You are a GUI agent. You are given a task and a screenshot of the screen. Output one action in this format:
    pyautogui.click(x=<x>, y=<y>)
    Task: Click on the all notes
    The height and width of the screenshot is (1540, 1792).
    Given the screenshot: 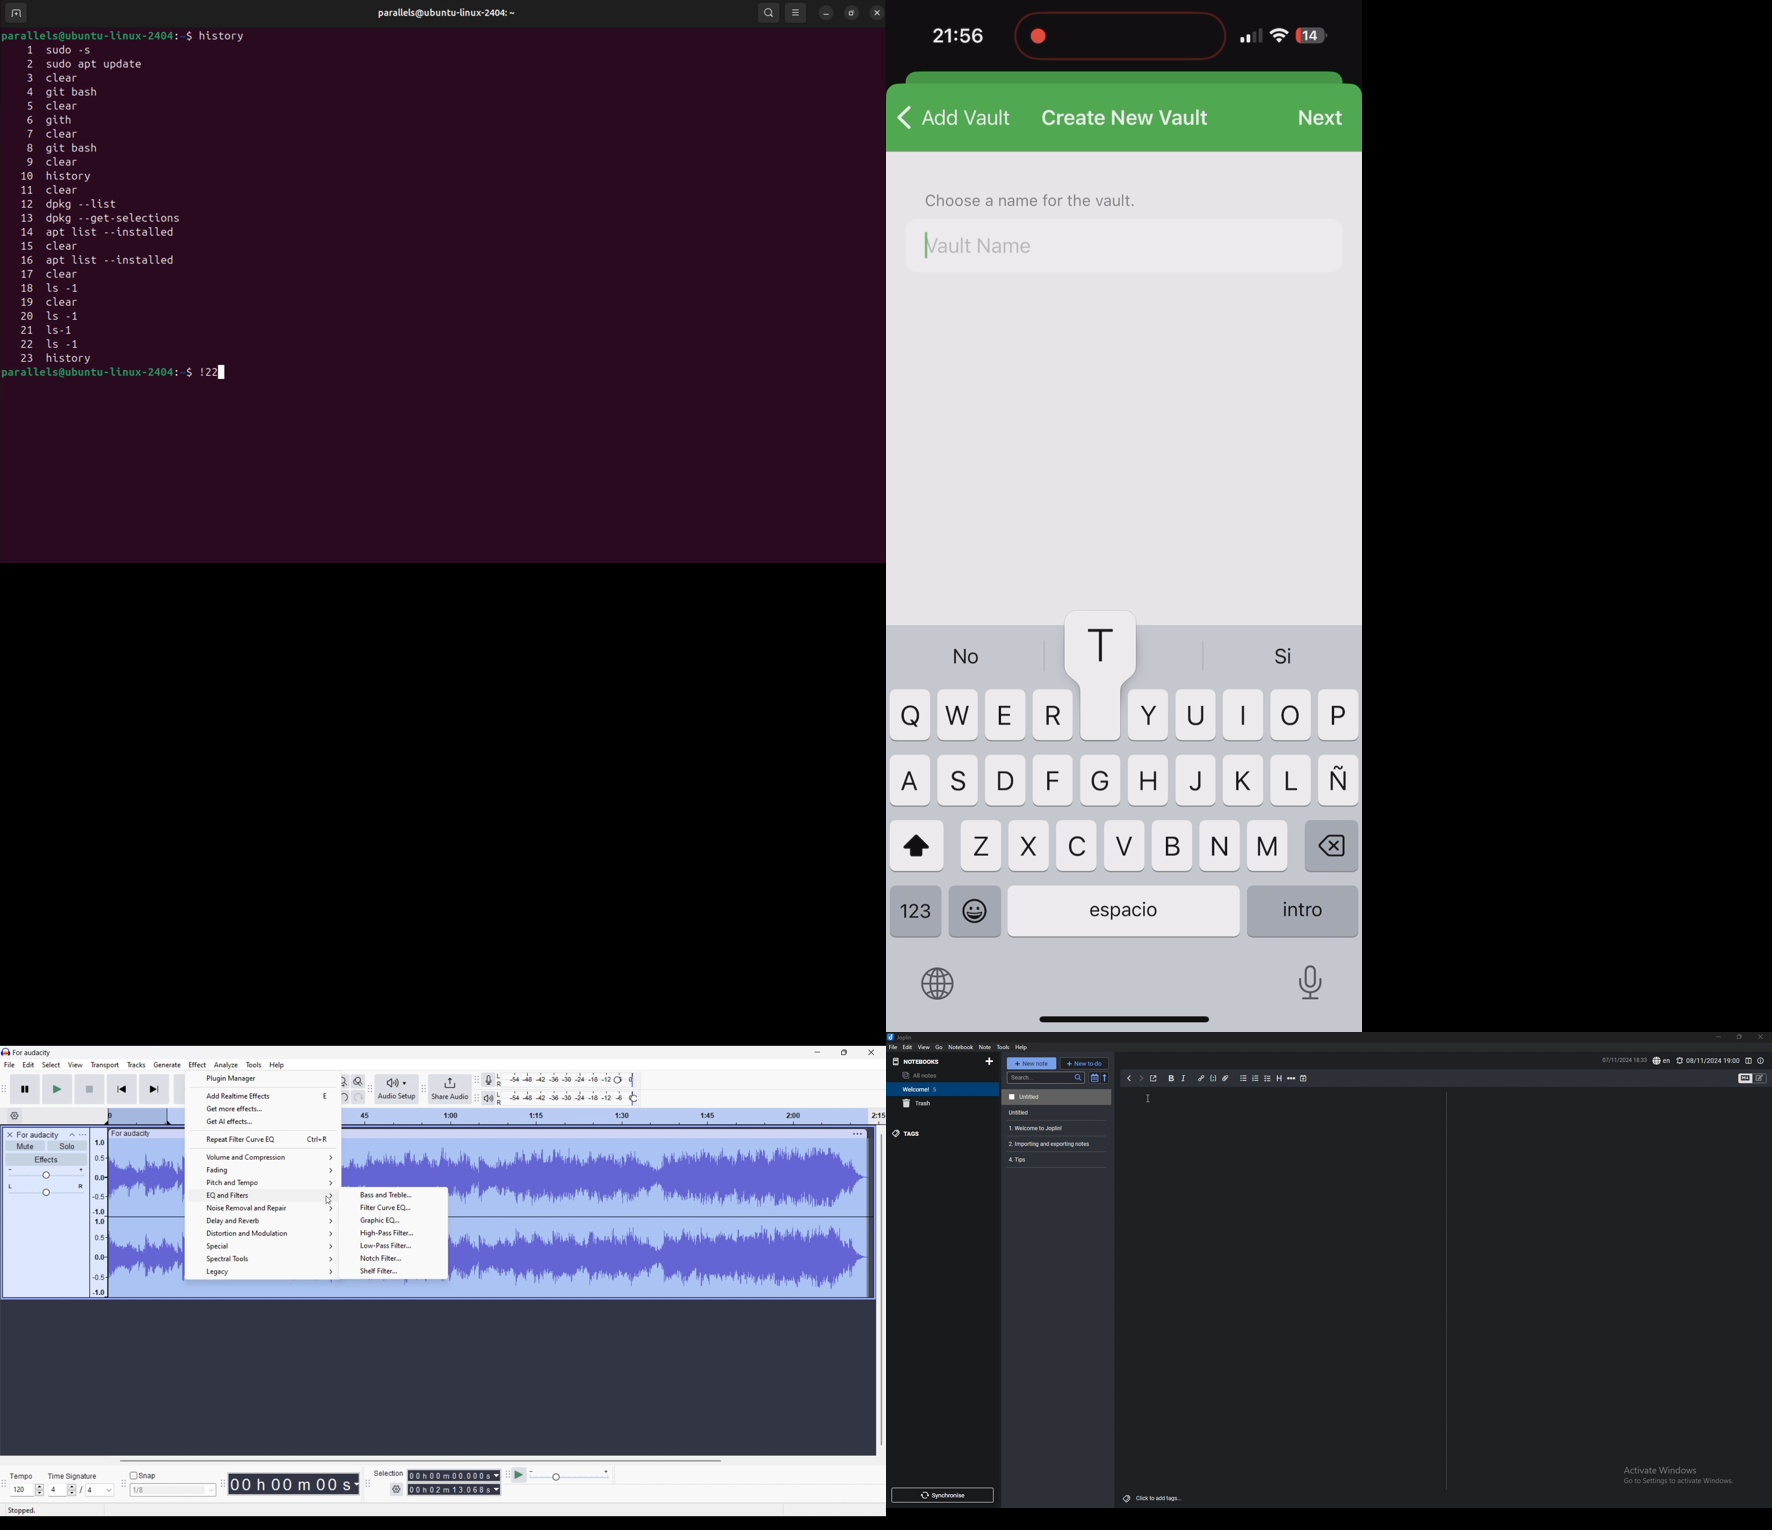 What is the action you would take?
    pyautogui.click(x=938, y=1075)
    